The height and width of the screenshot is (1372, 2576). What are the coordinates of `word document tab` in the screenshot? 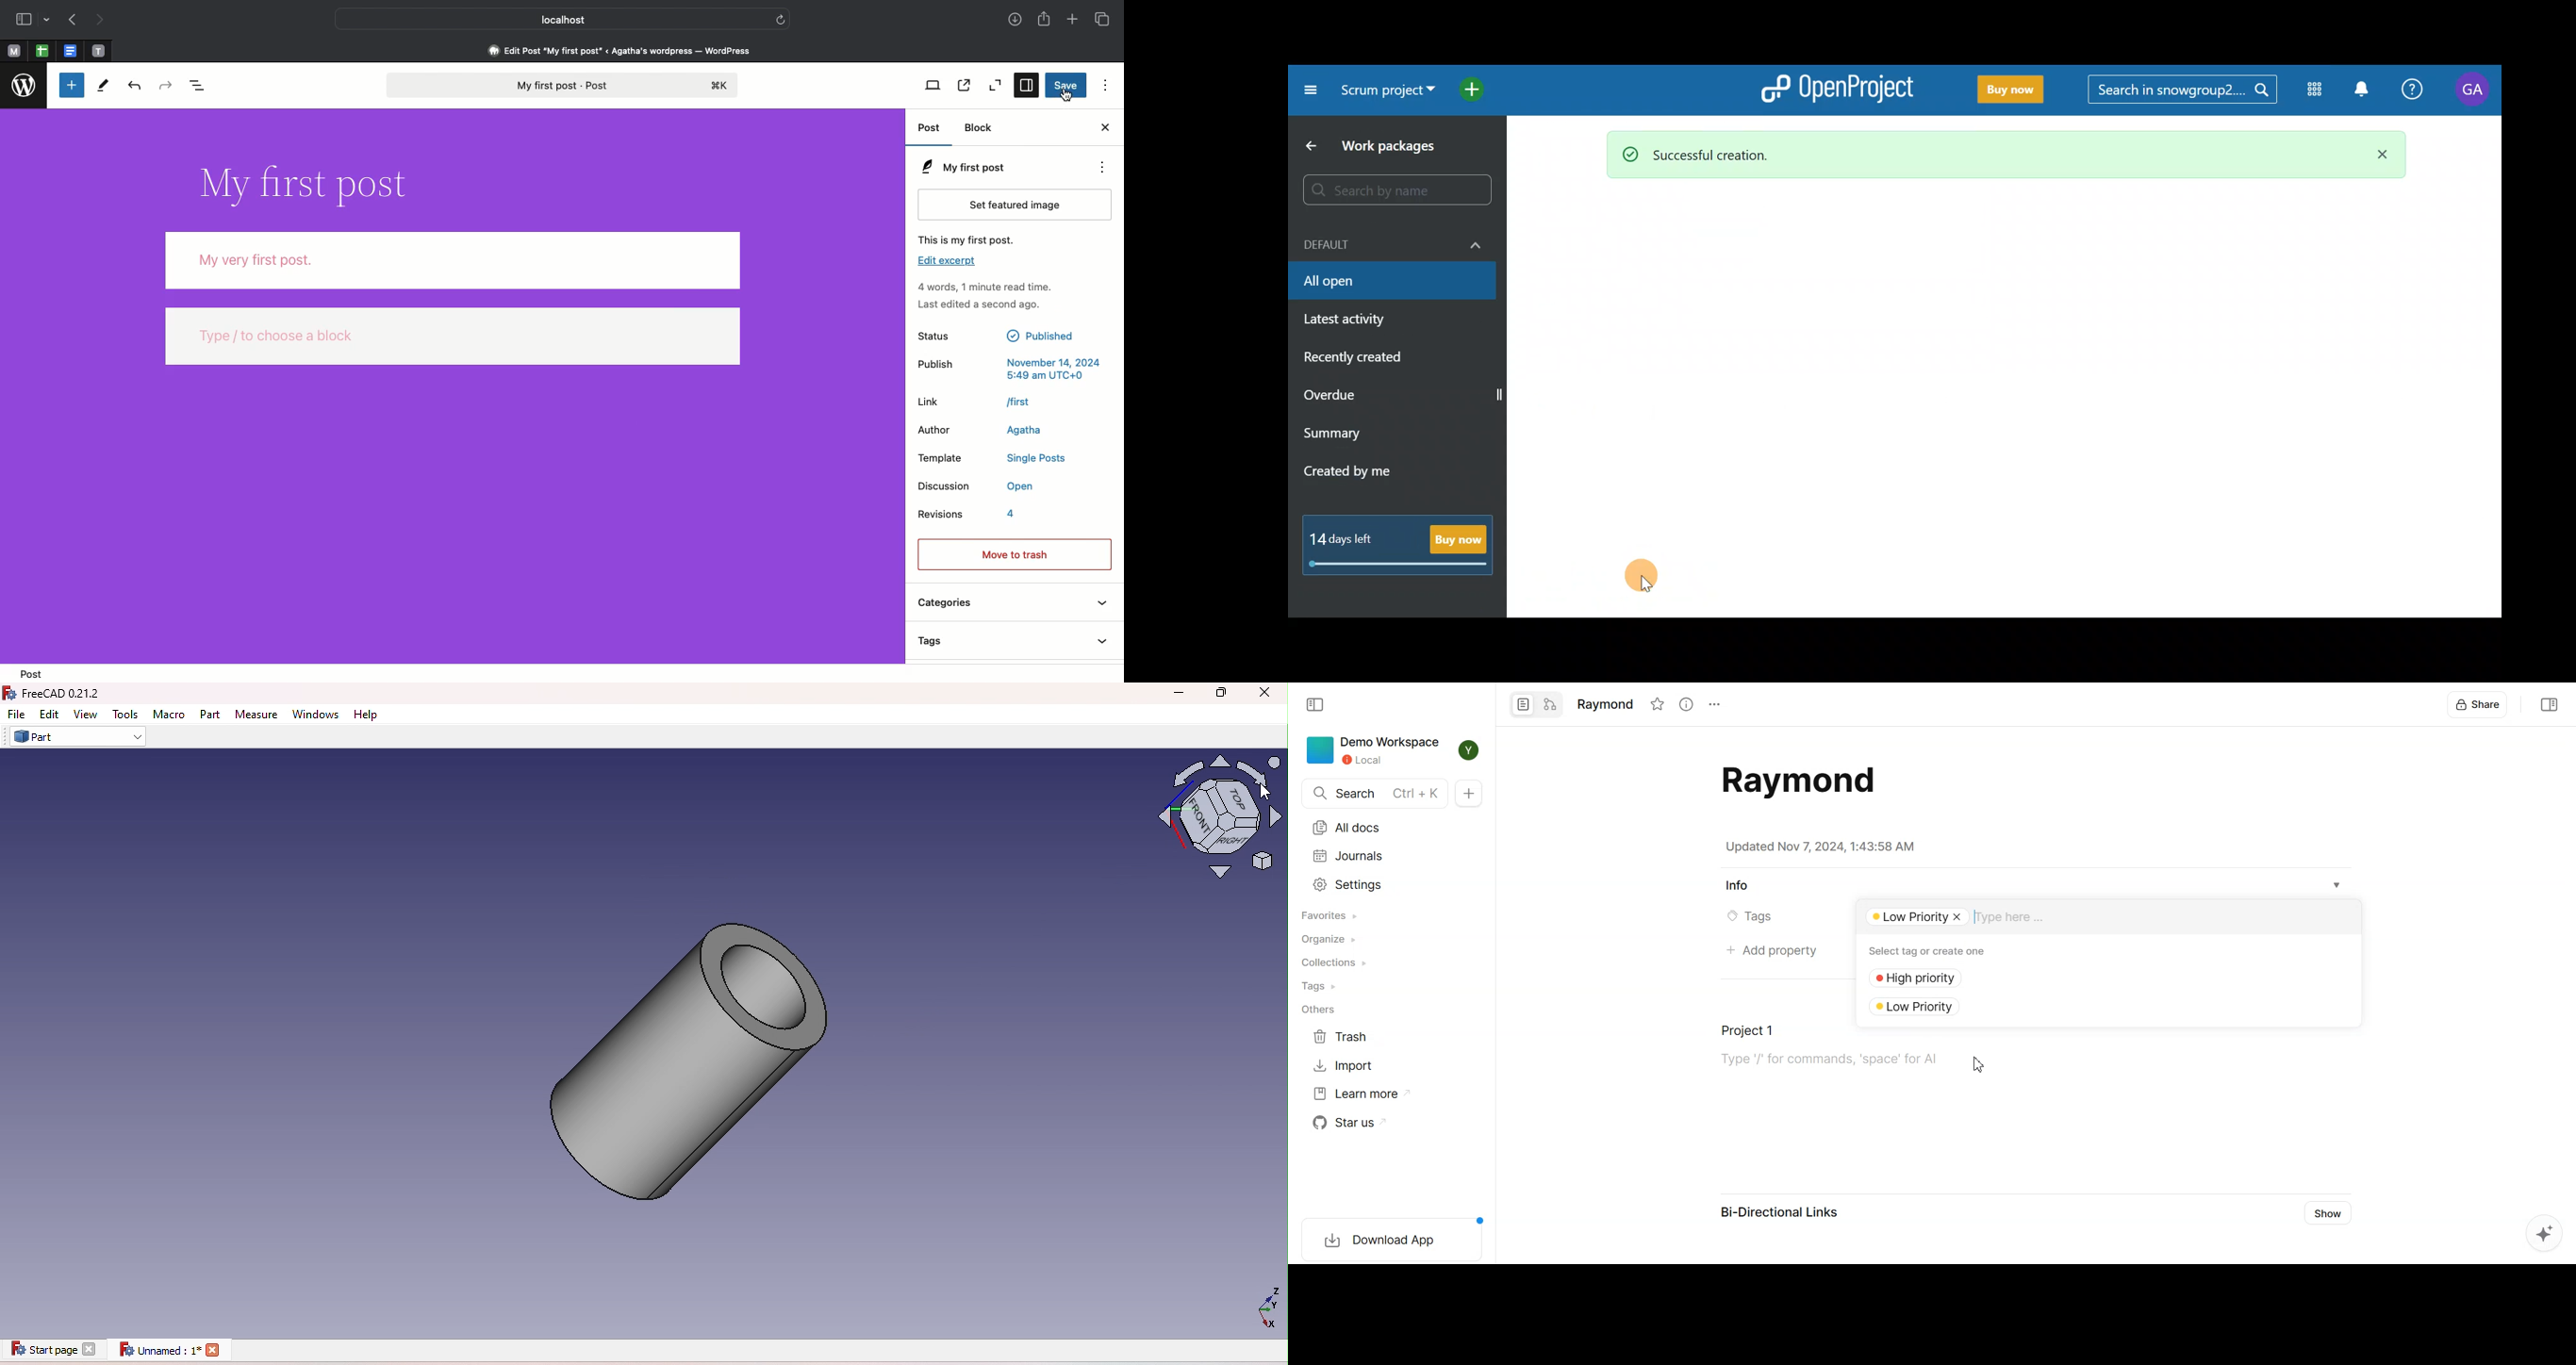 It's located at (68, 50).